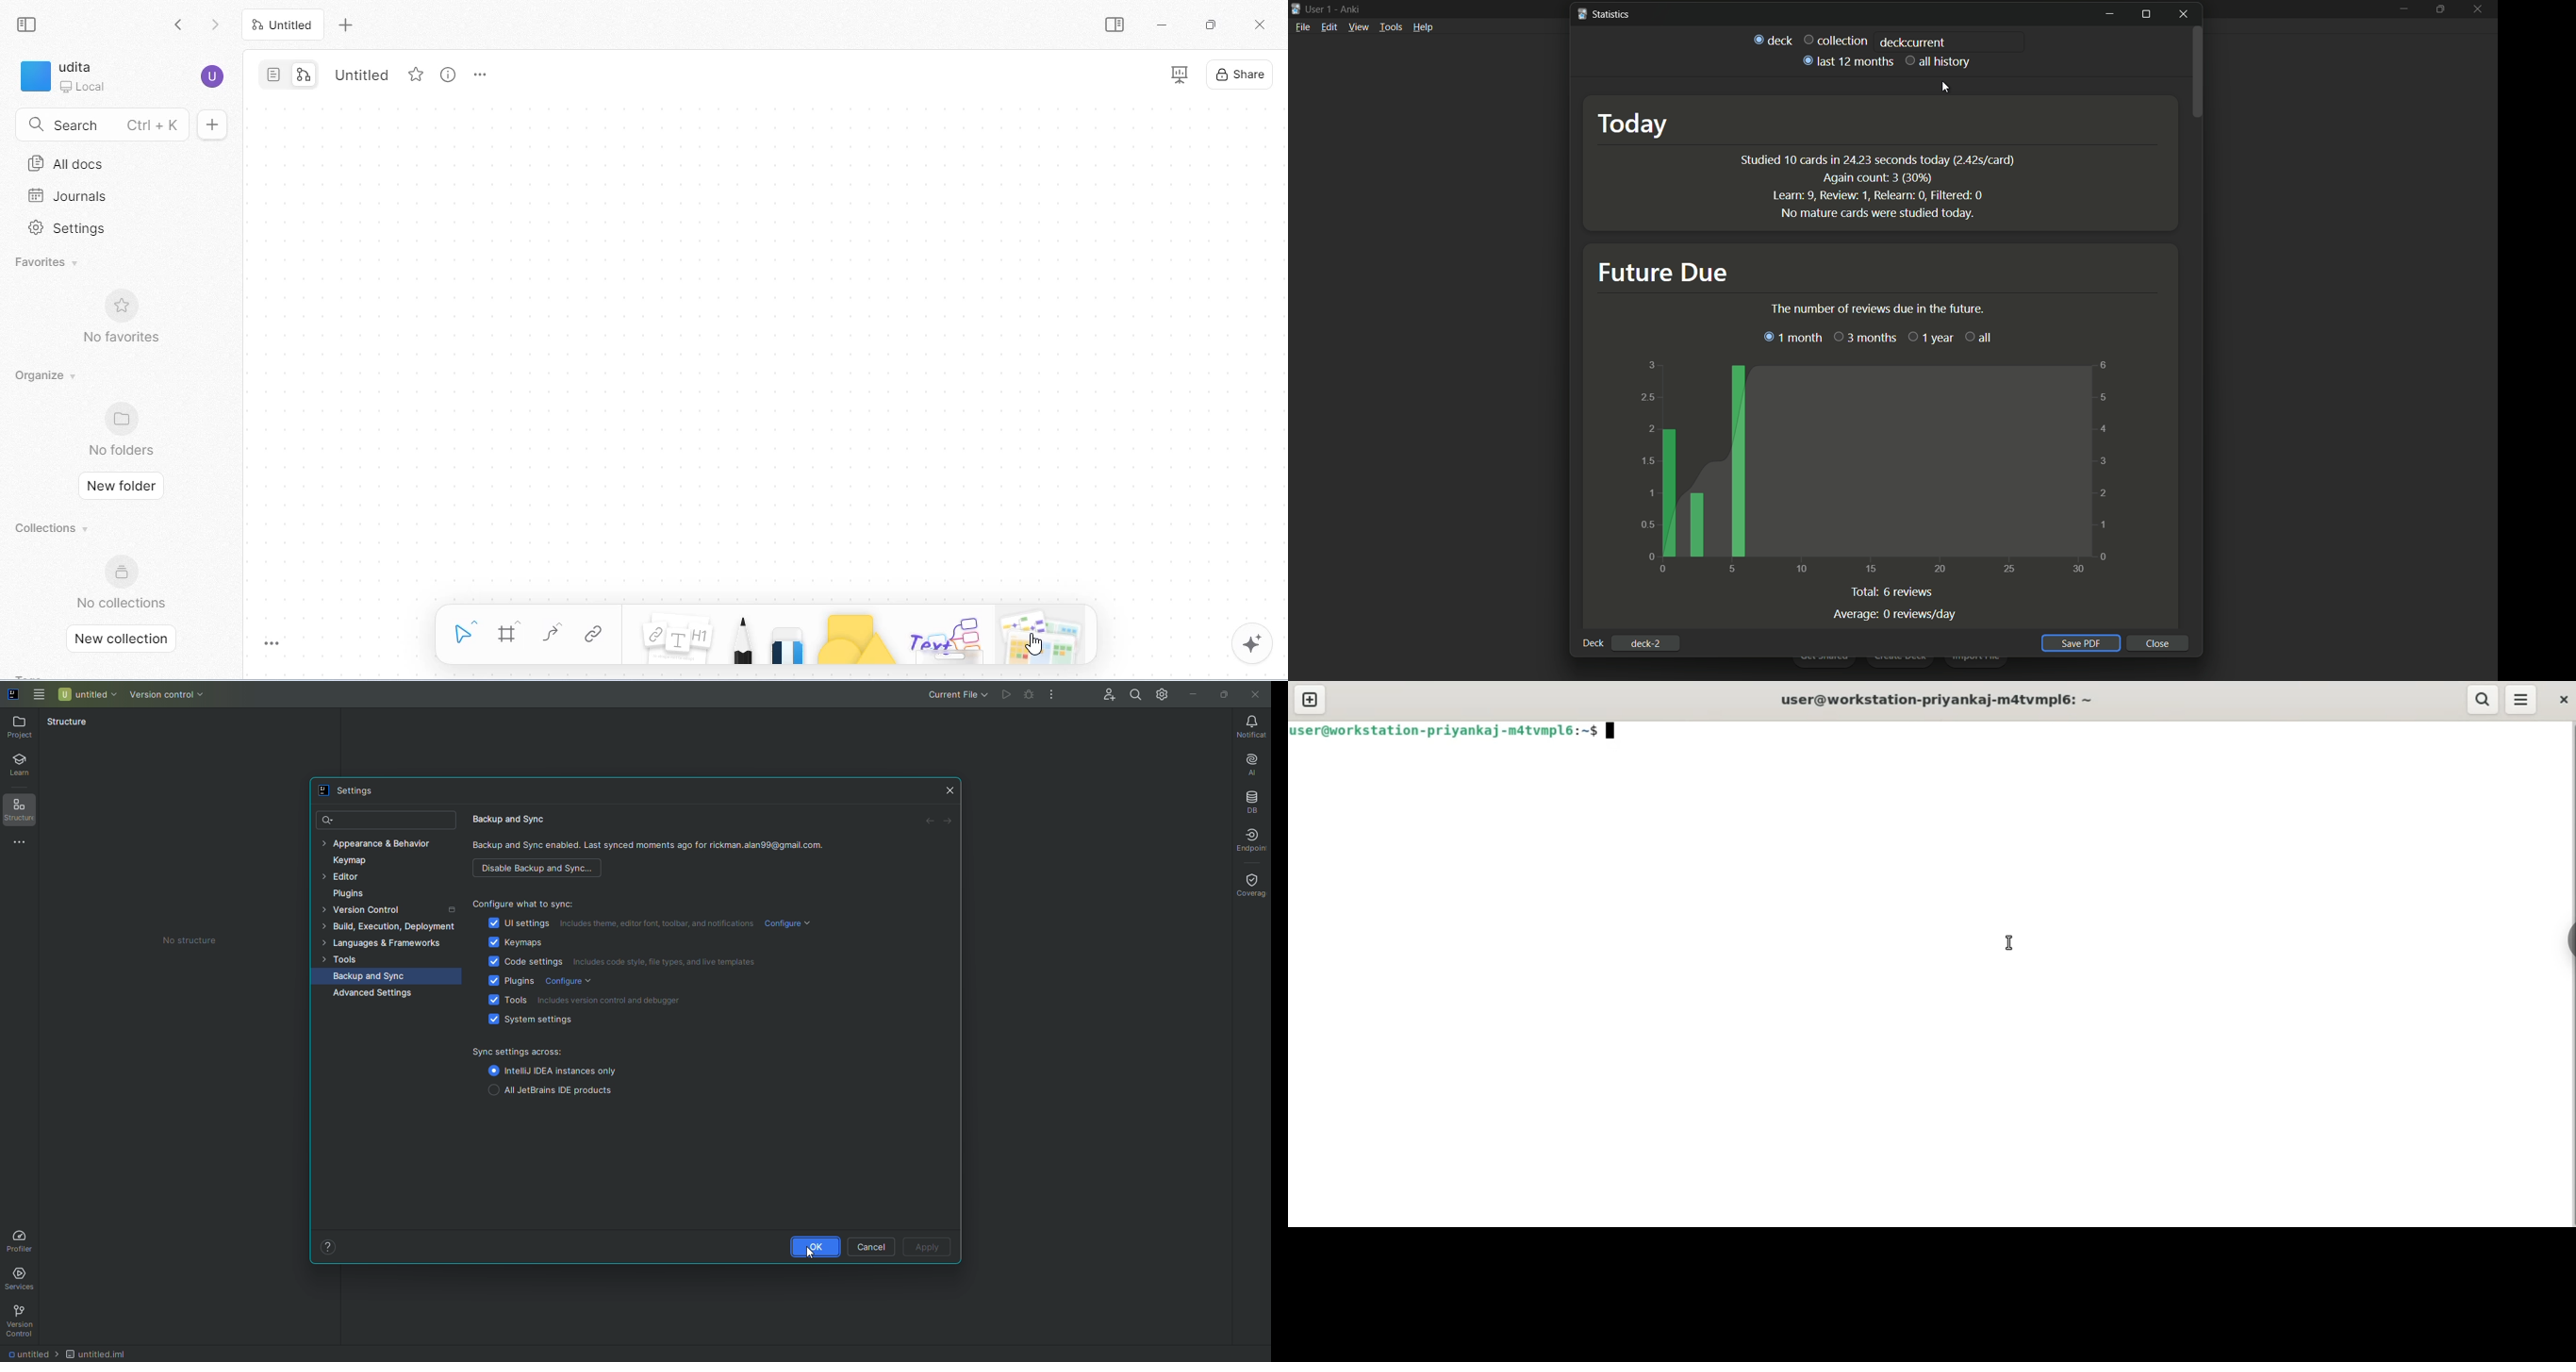 The width and height of the screenshot is (2576, 1372). What do you see at coordinates (68, 721) in the screenshot?
I see `Structure` at bounding box center [68, 721].